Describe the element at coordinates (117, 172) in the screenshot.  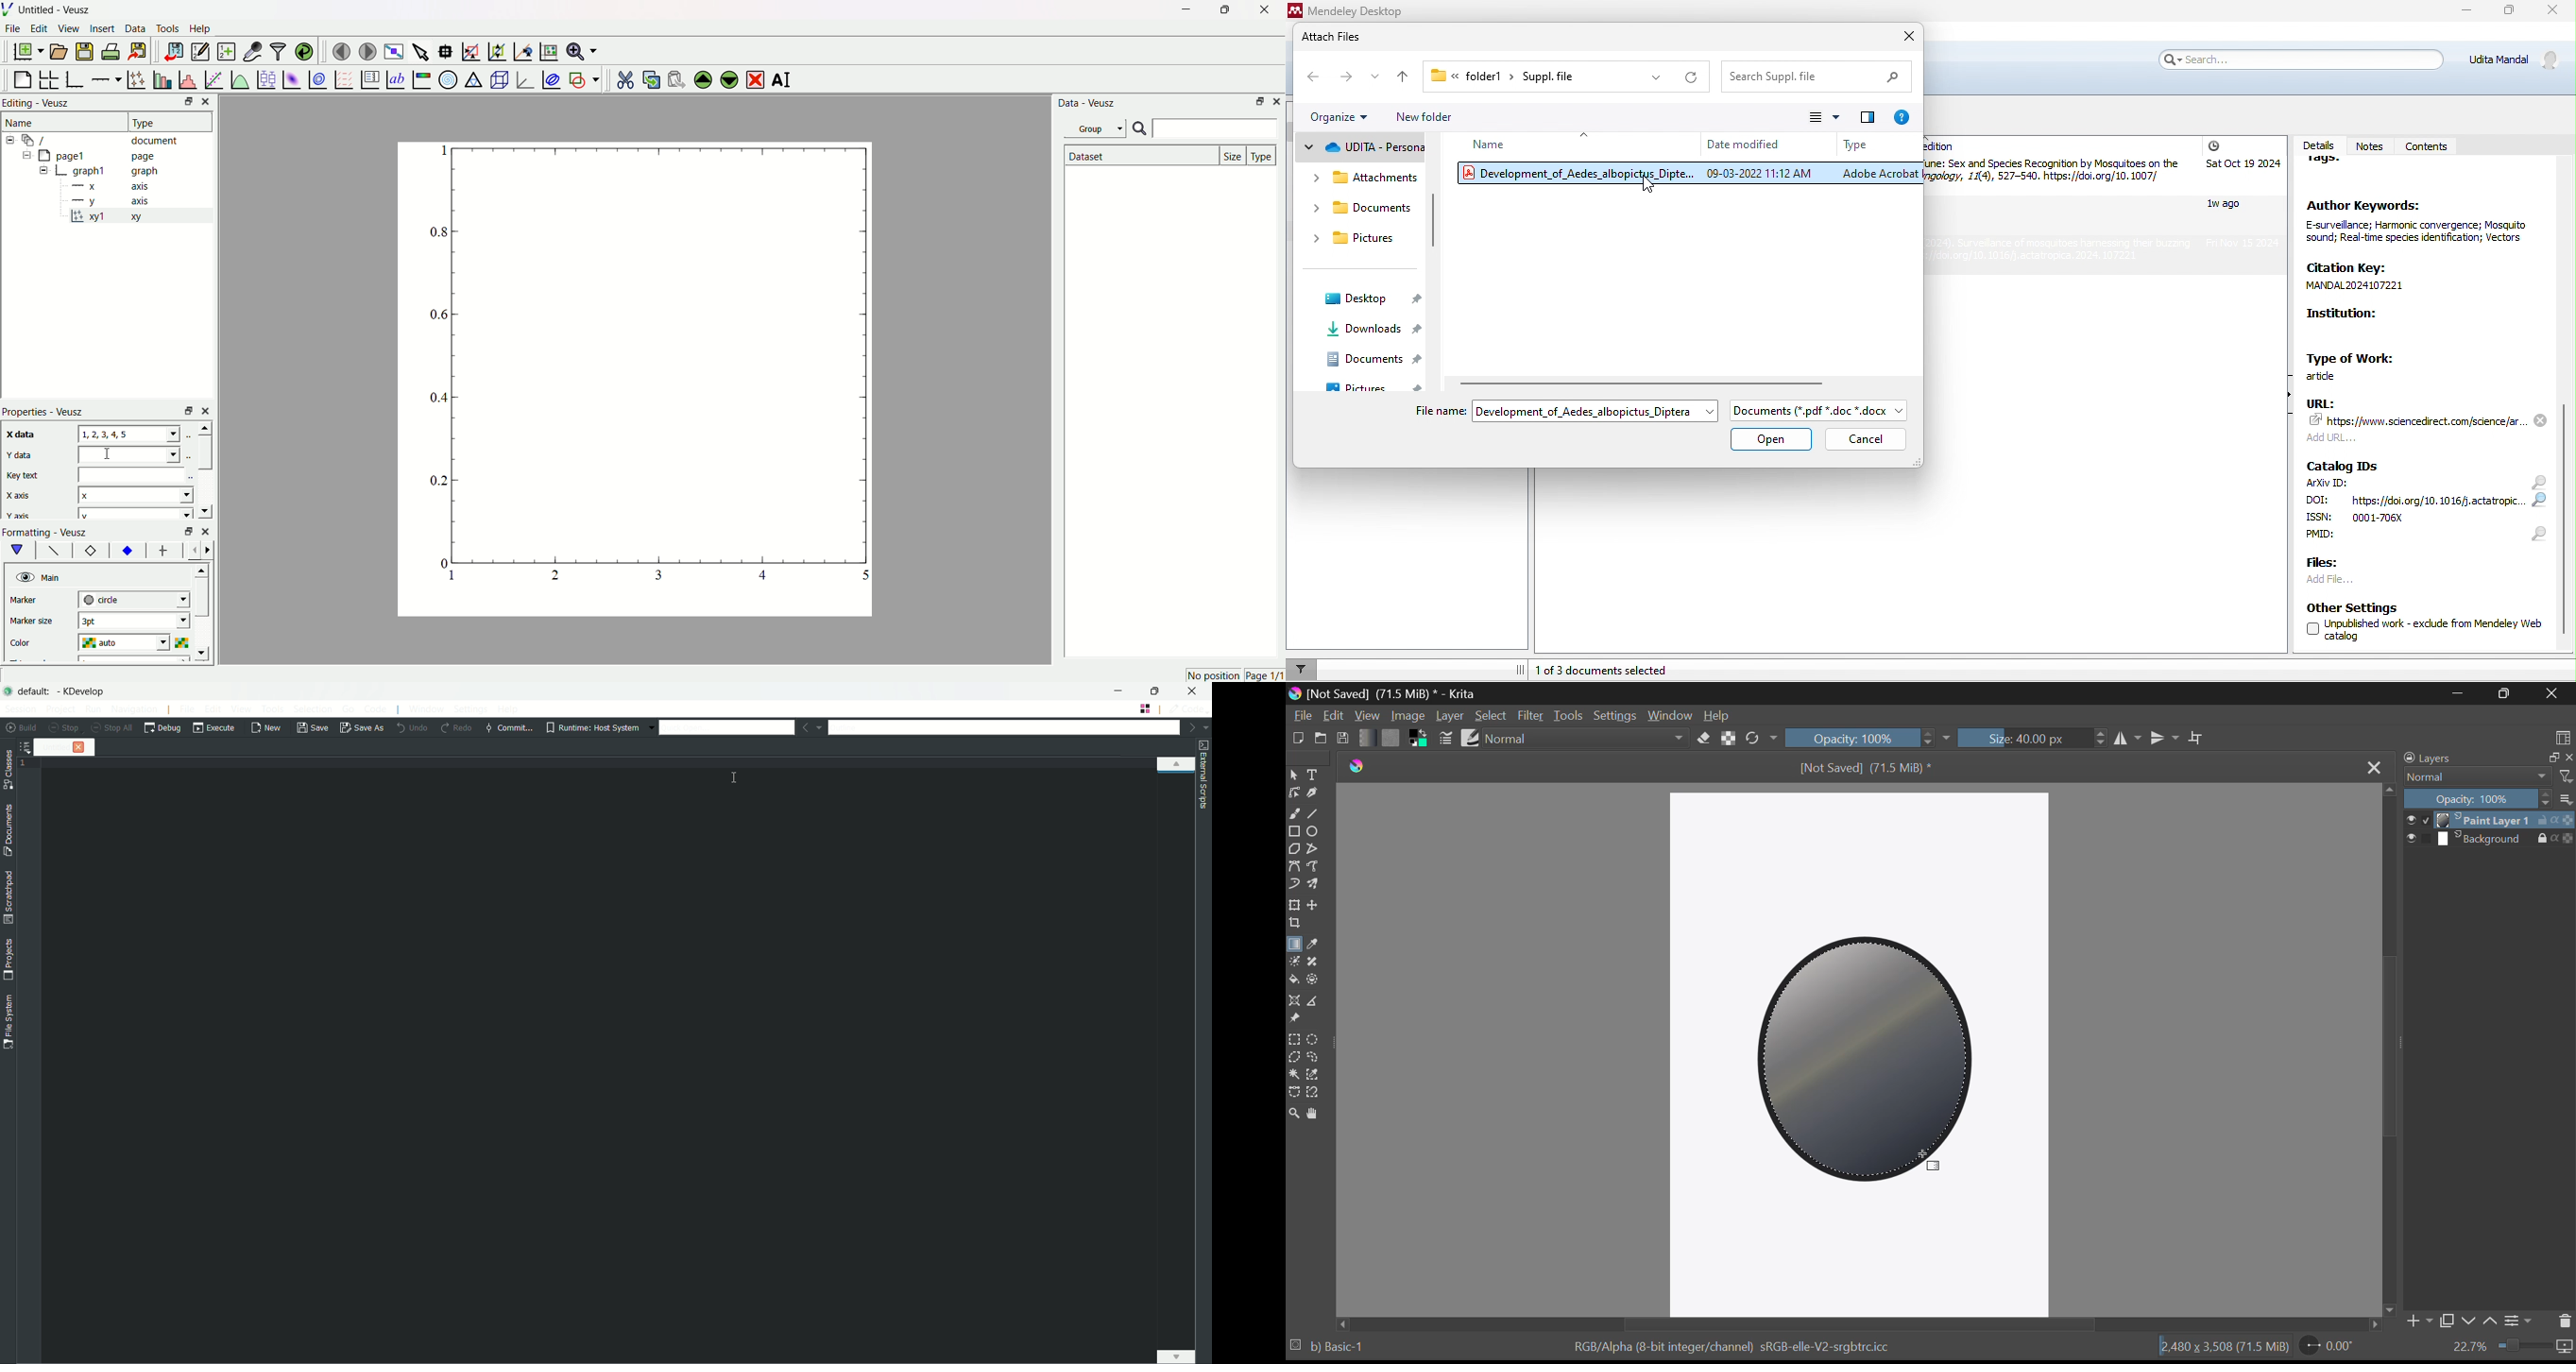
I see `graph1 graph` at that location.